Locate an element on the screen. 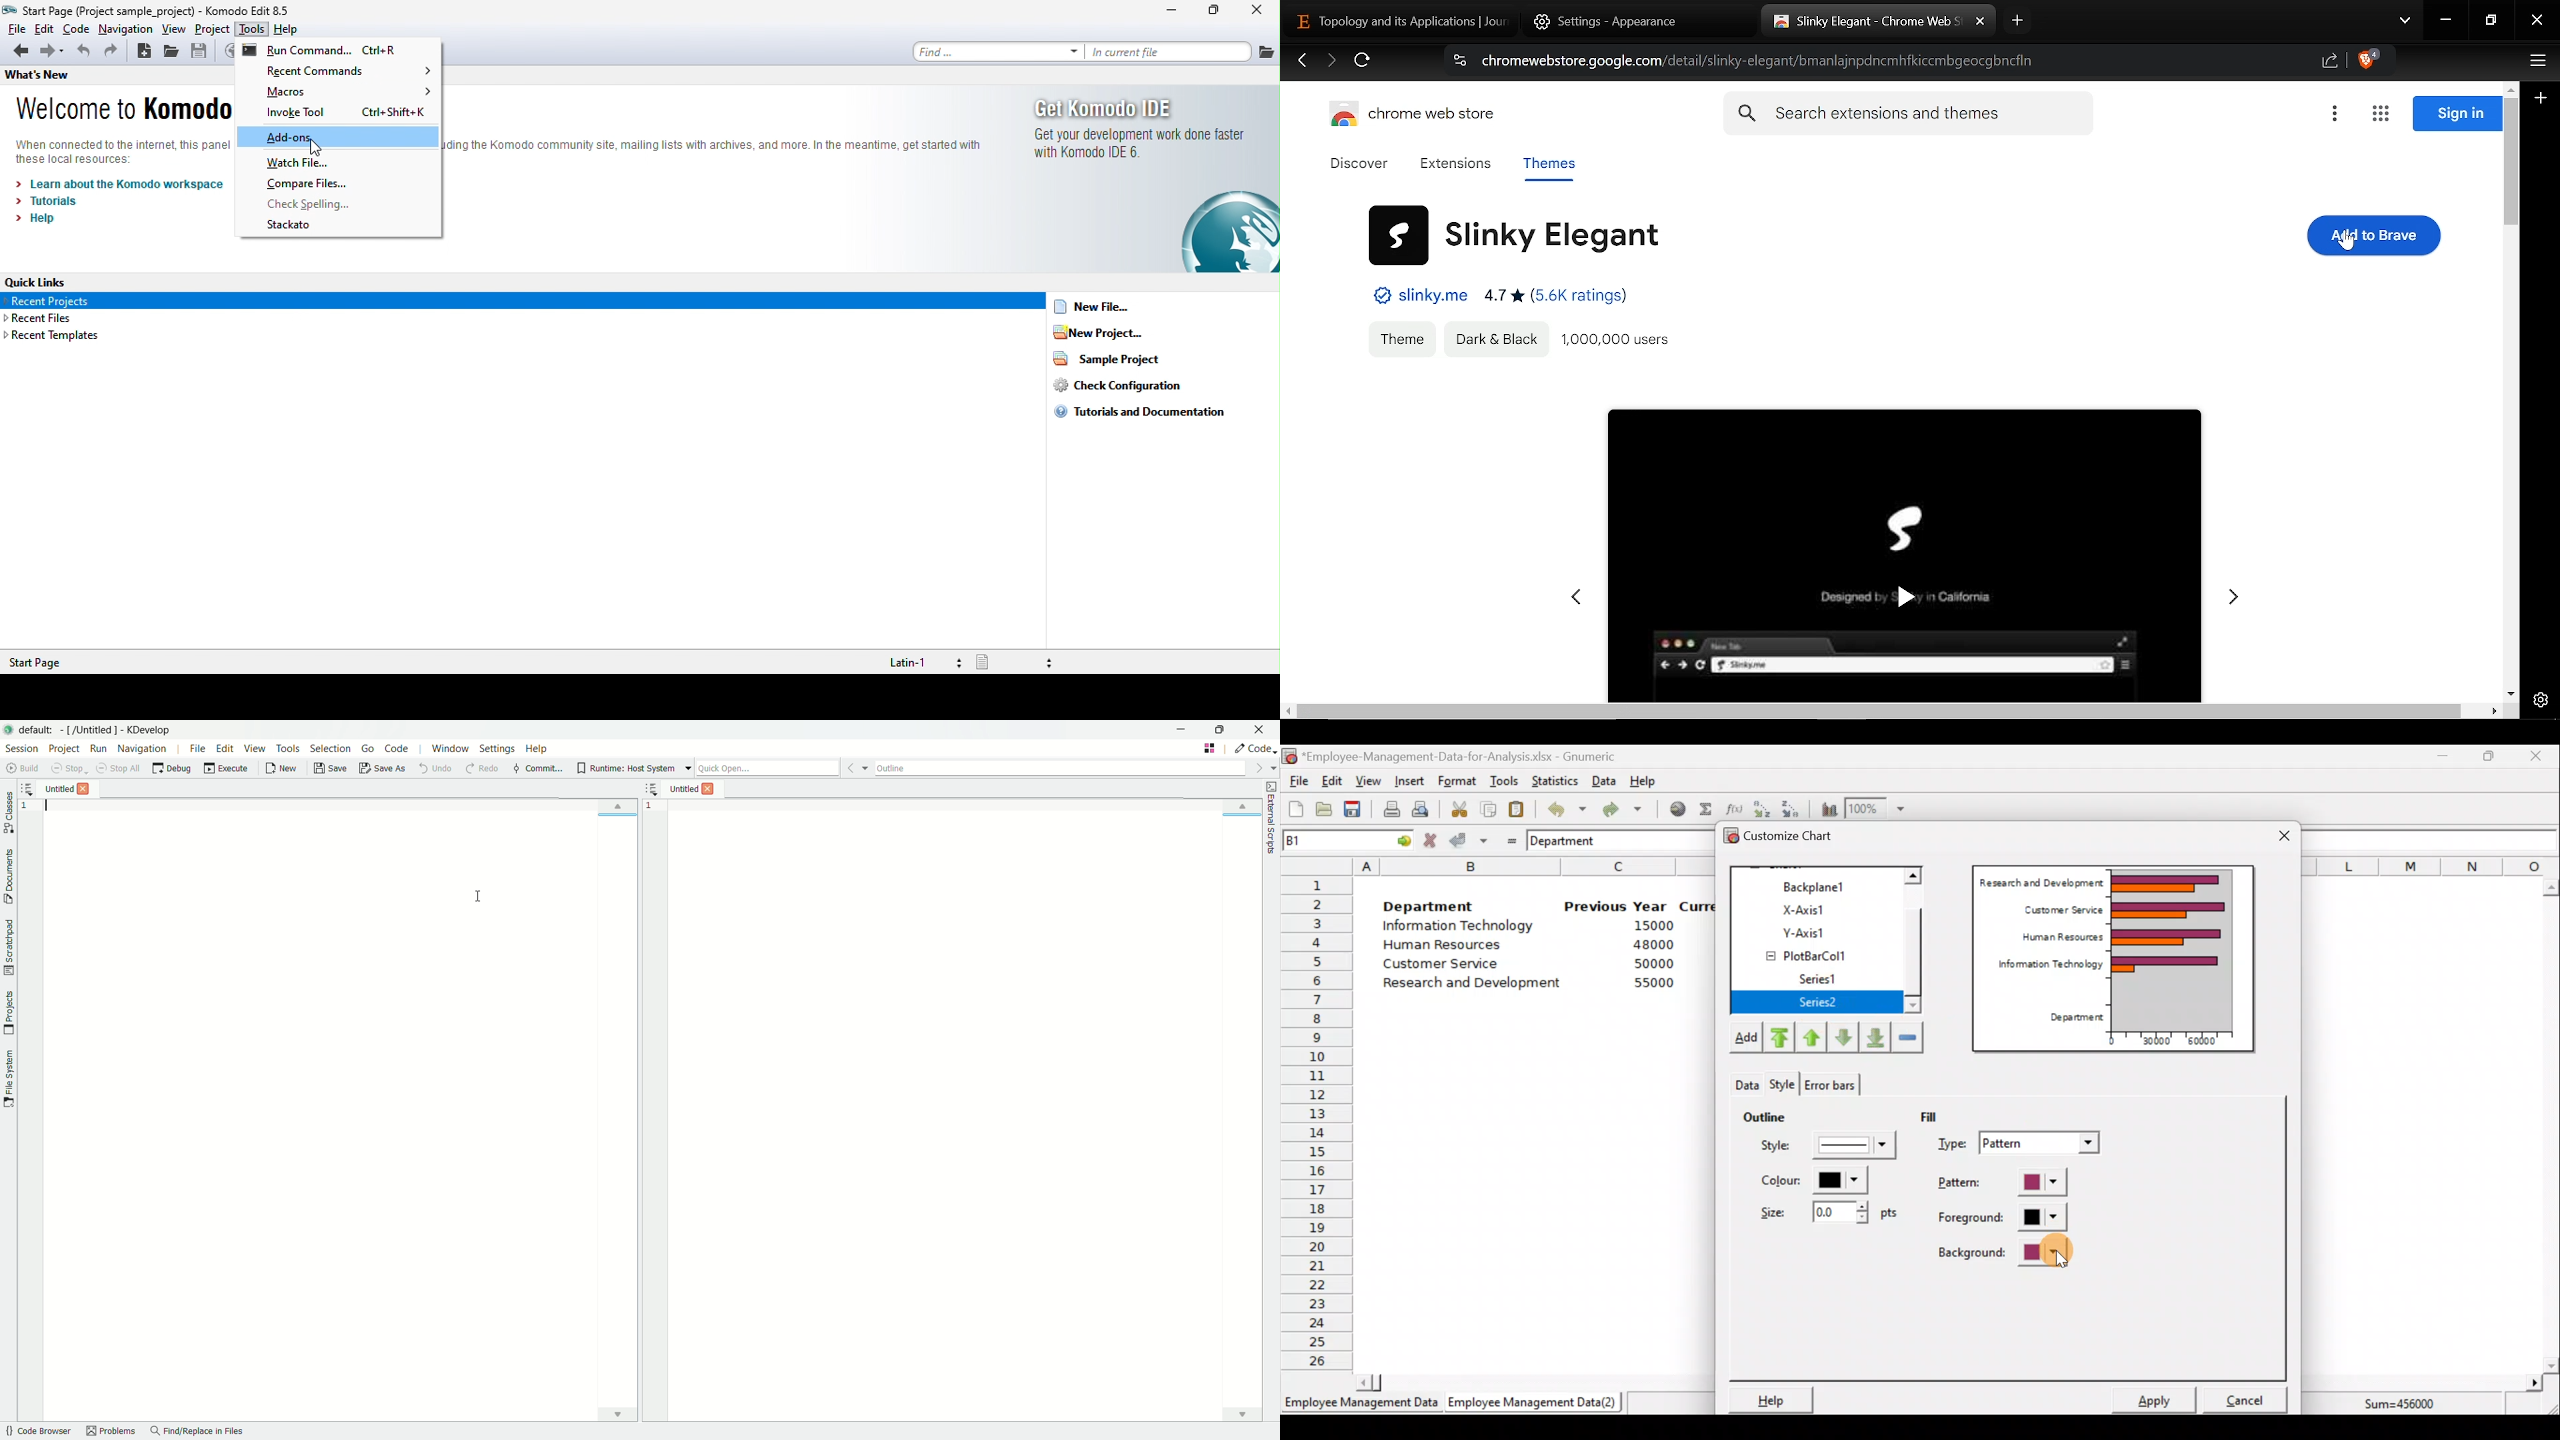 This screenshot has width=2576, height=1456. Undo last action is located at coordinates (1559, 806).